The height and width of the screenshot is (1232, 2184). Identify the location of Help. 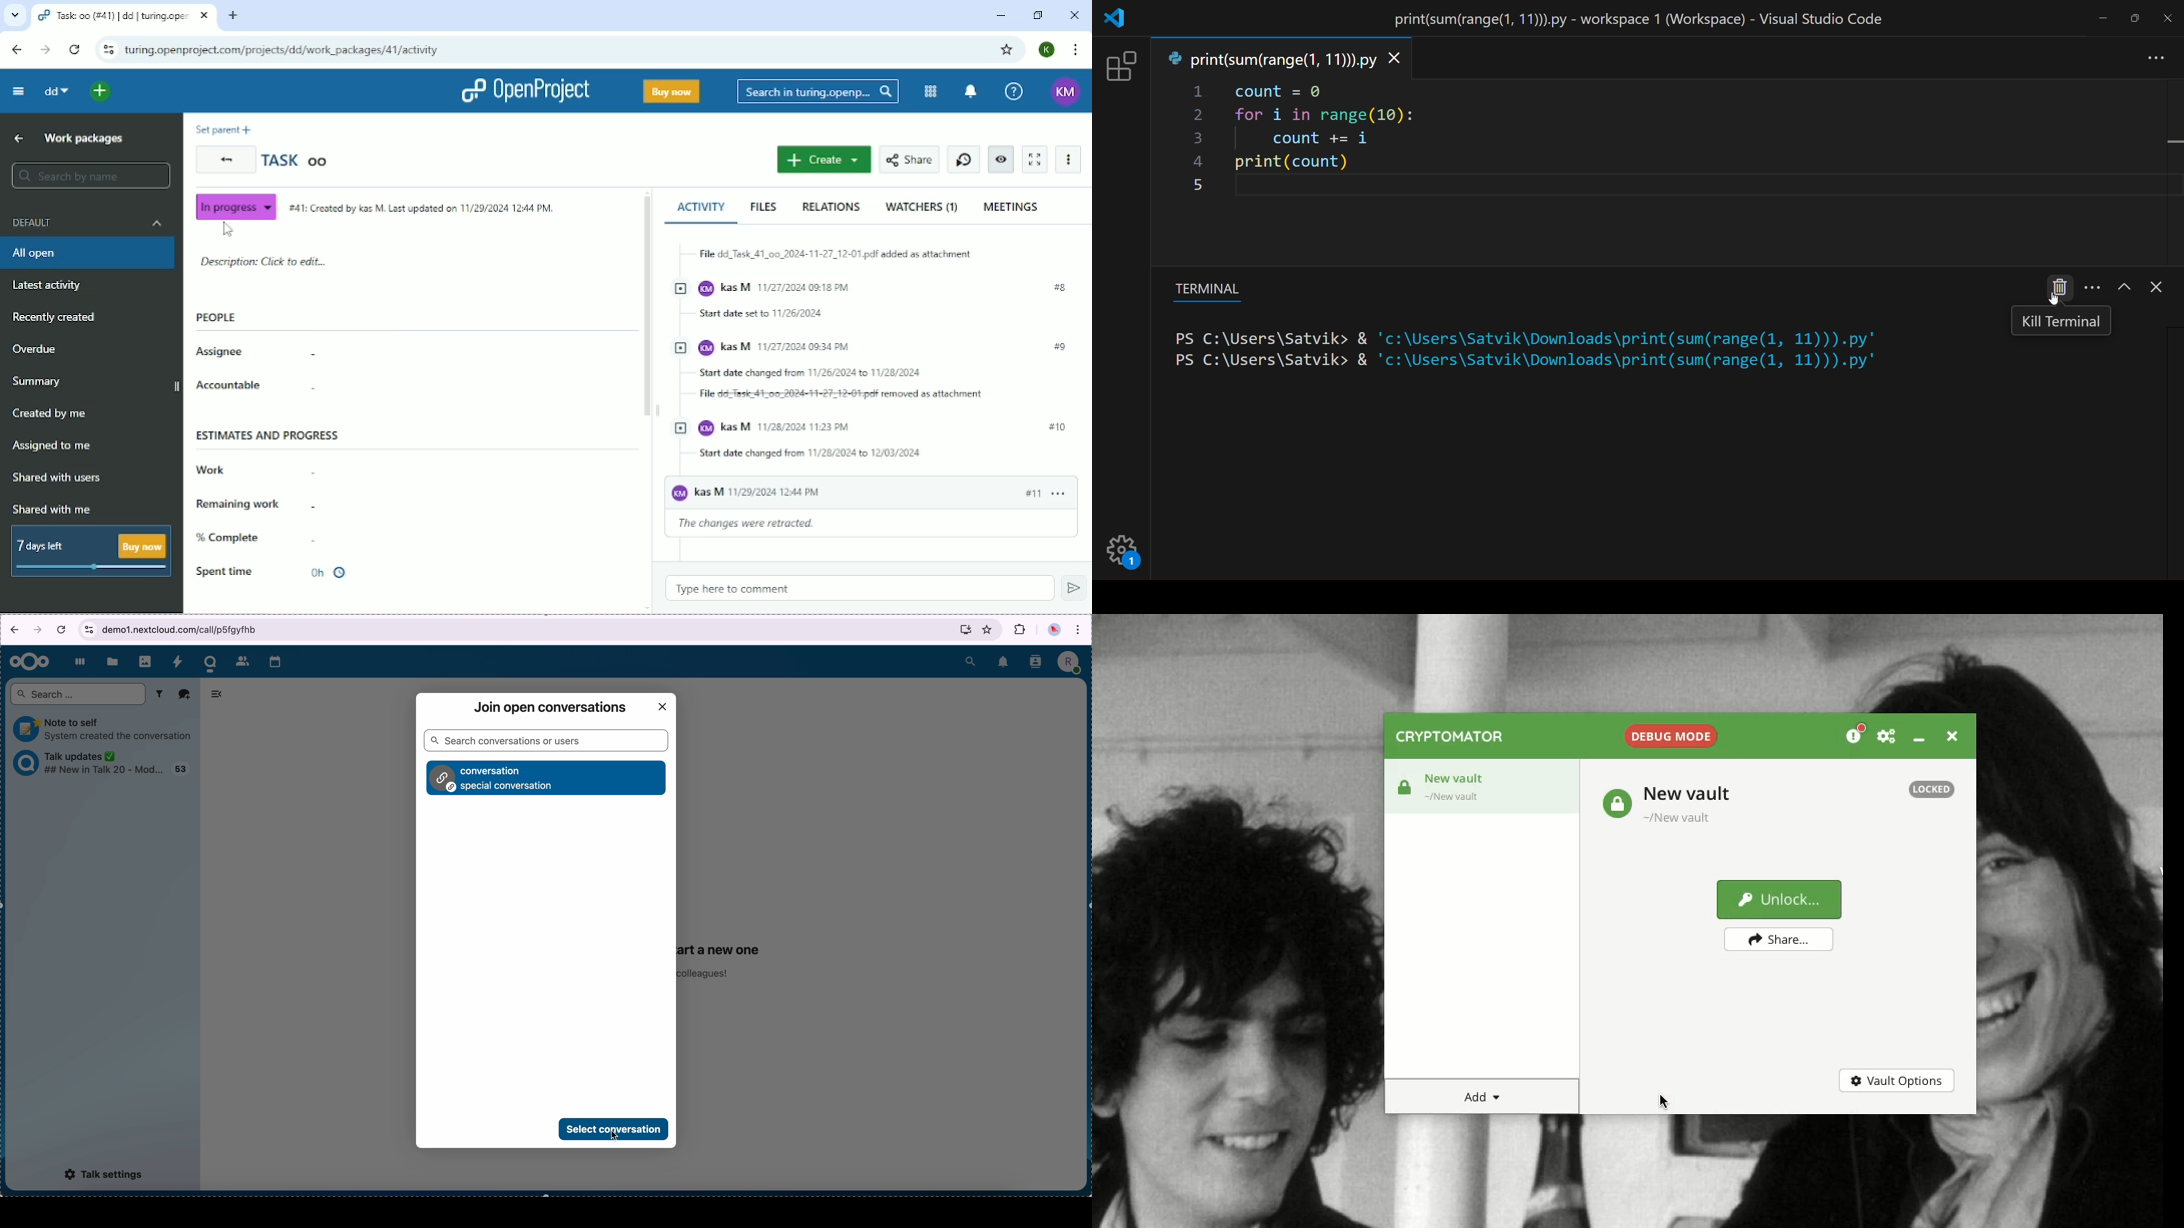
(1013, 92).